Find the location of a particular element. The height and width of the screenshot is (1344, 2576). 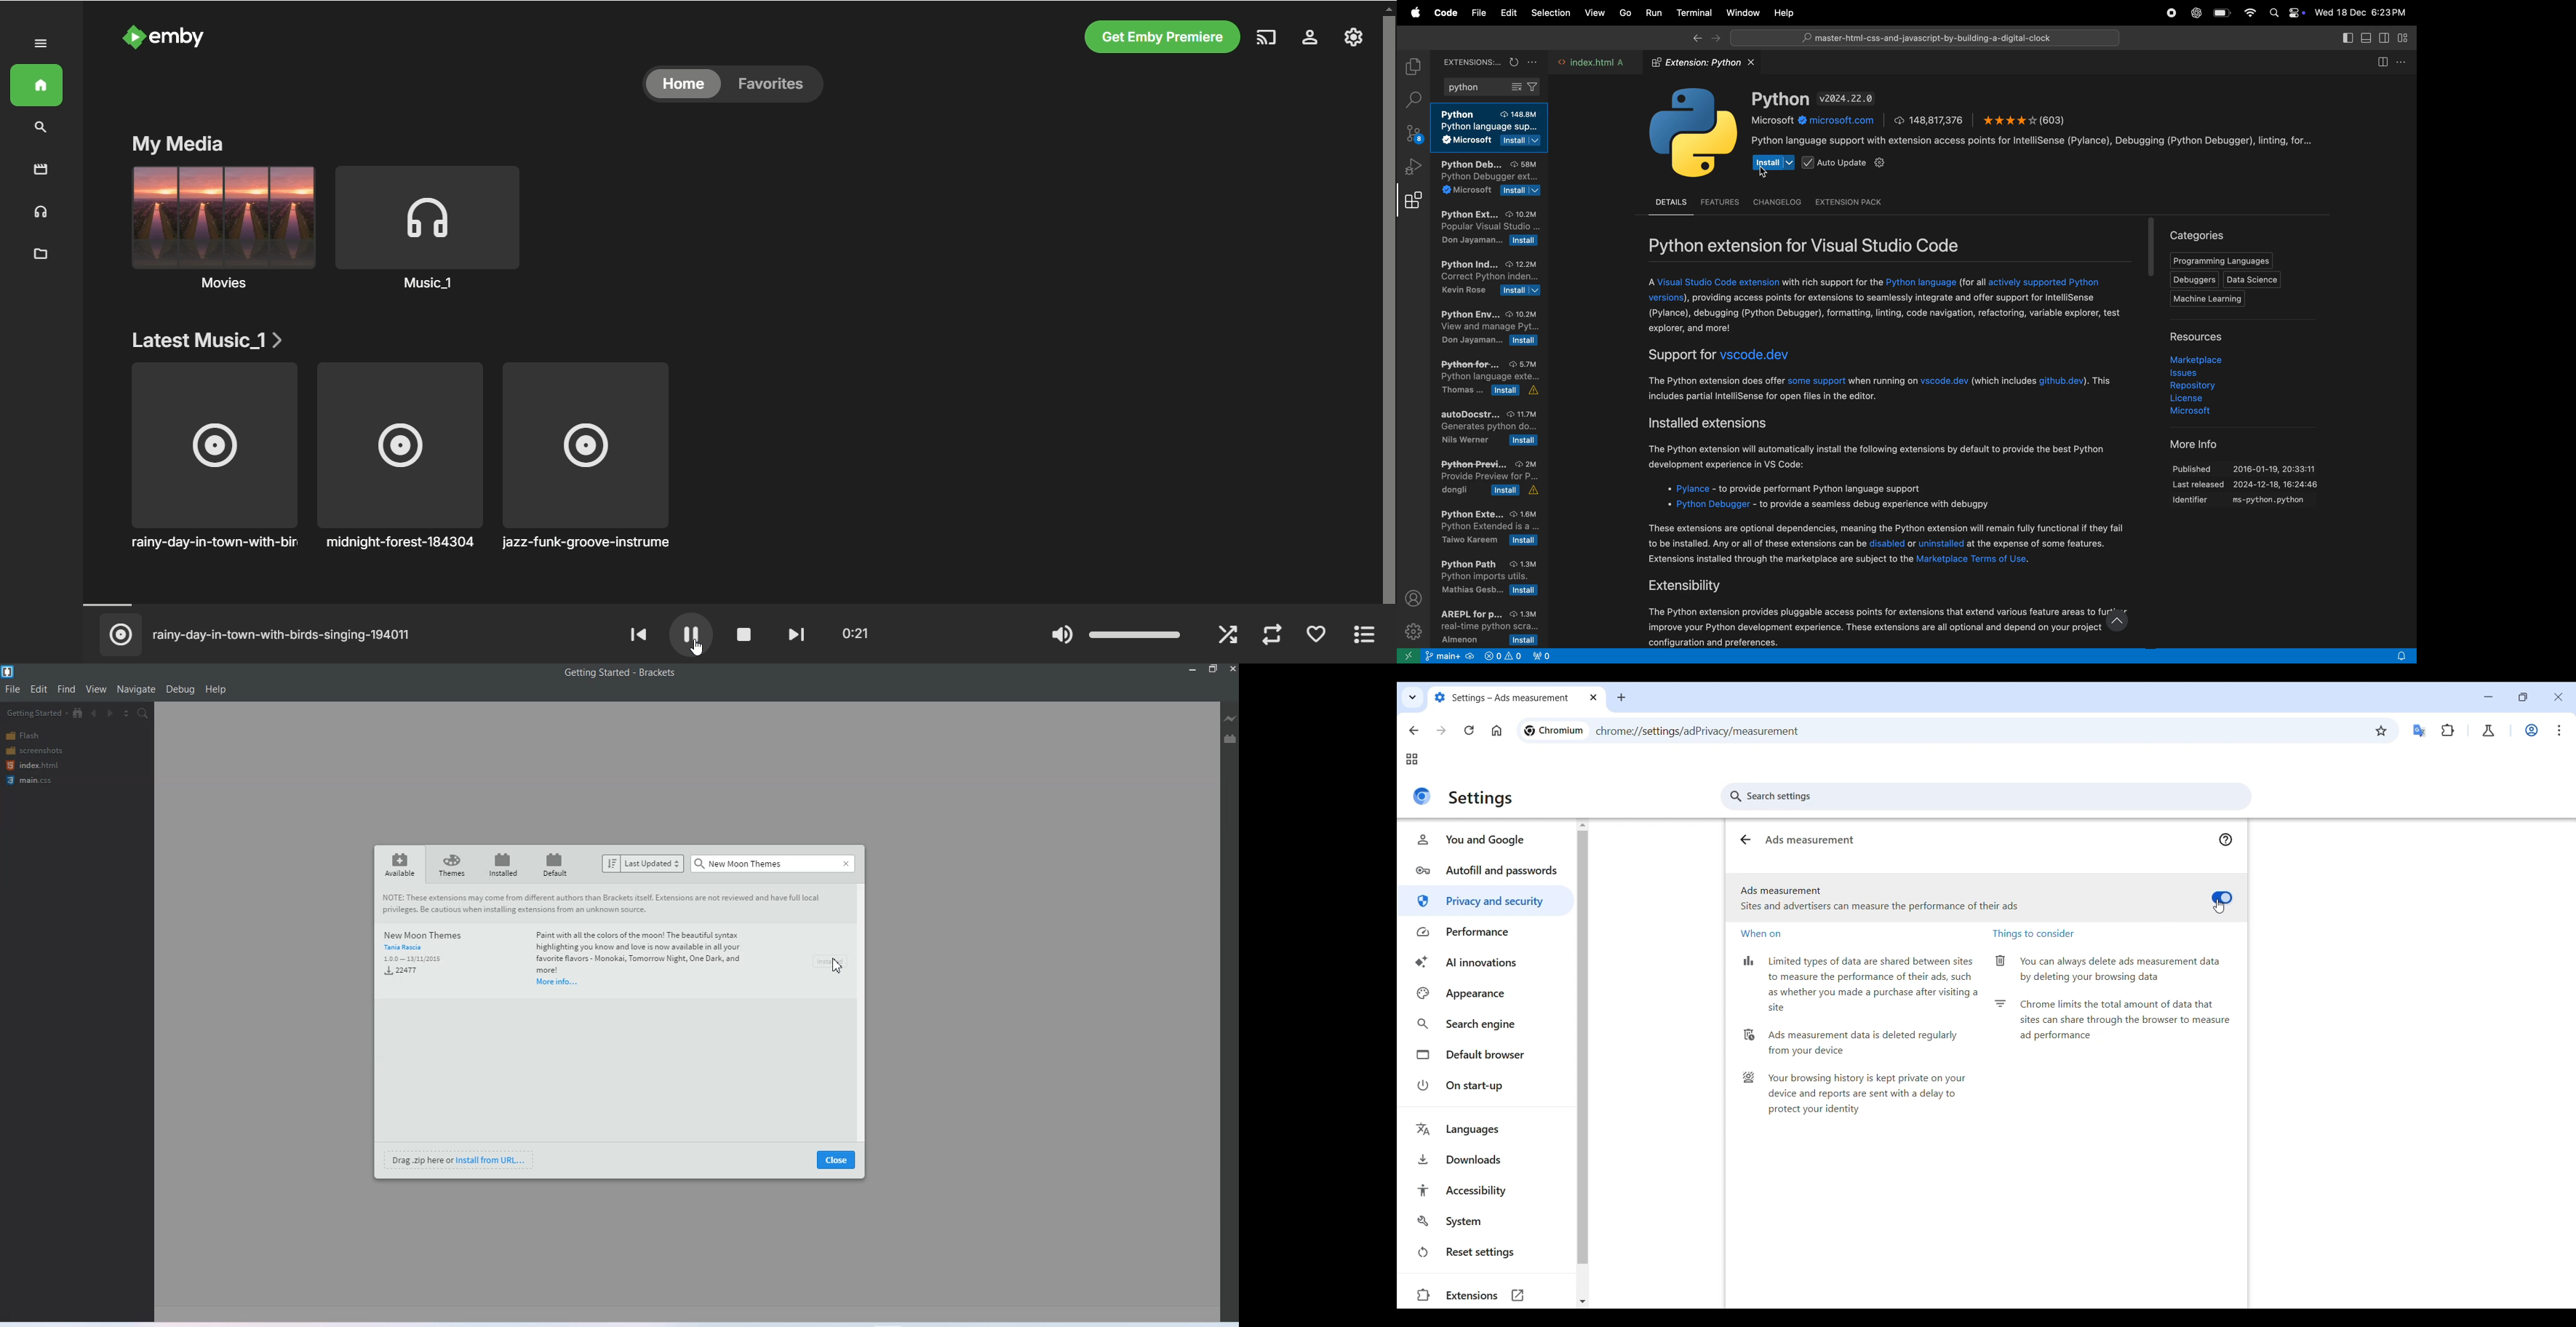

Debug is located at coordinates (181, 689).